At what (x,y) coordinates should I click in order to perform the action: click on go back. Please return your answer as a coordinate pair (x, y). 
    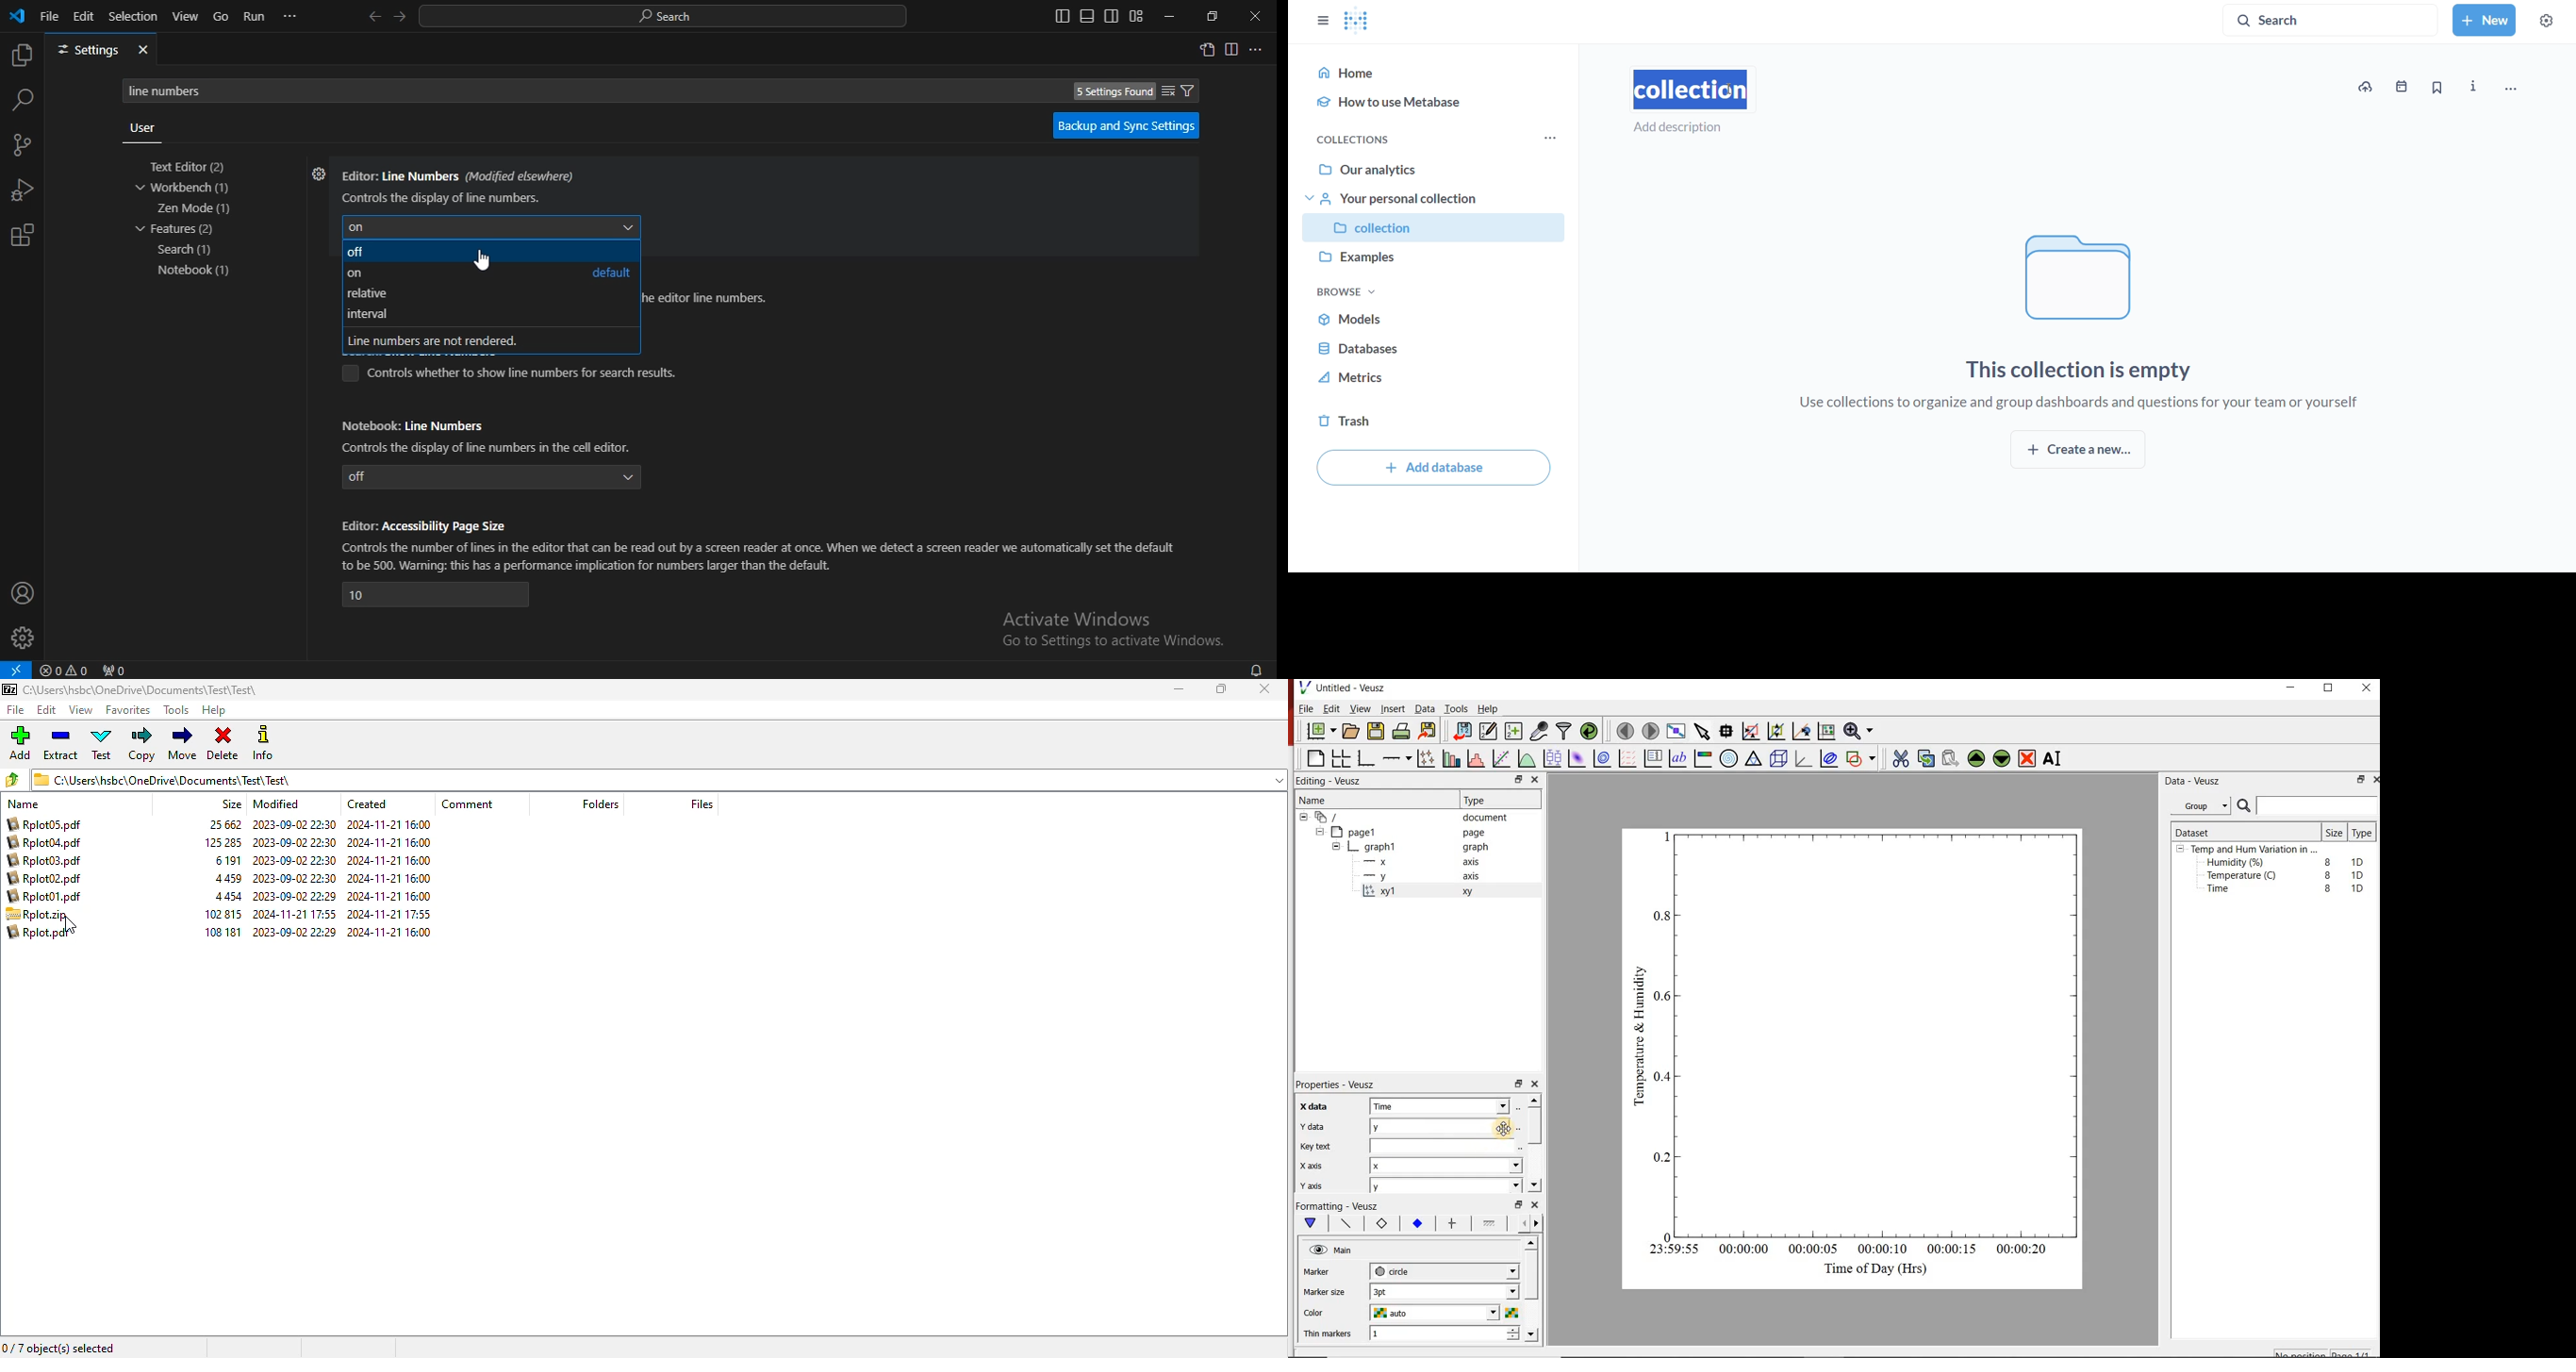
    Looking at the image, I should click on (1519, 1222).